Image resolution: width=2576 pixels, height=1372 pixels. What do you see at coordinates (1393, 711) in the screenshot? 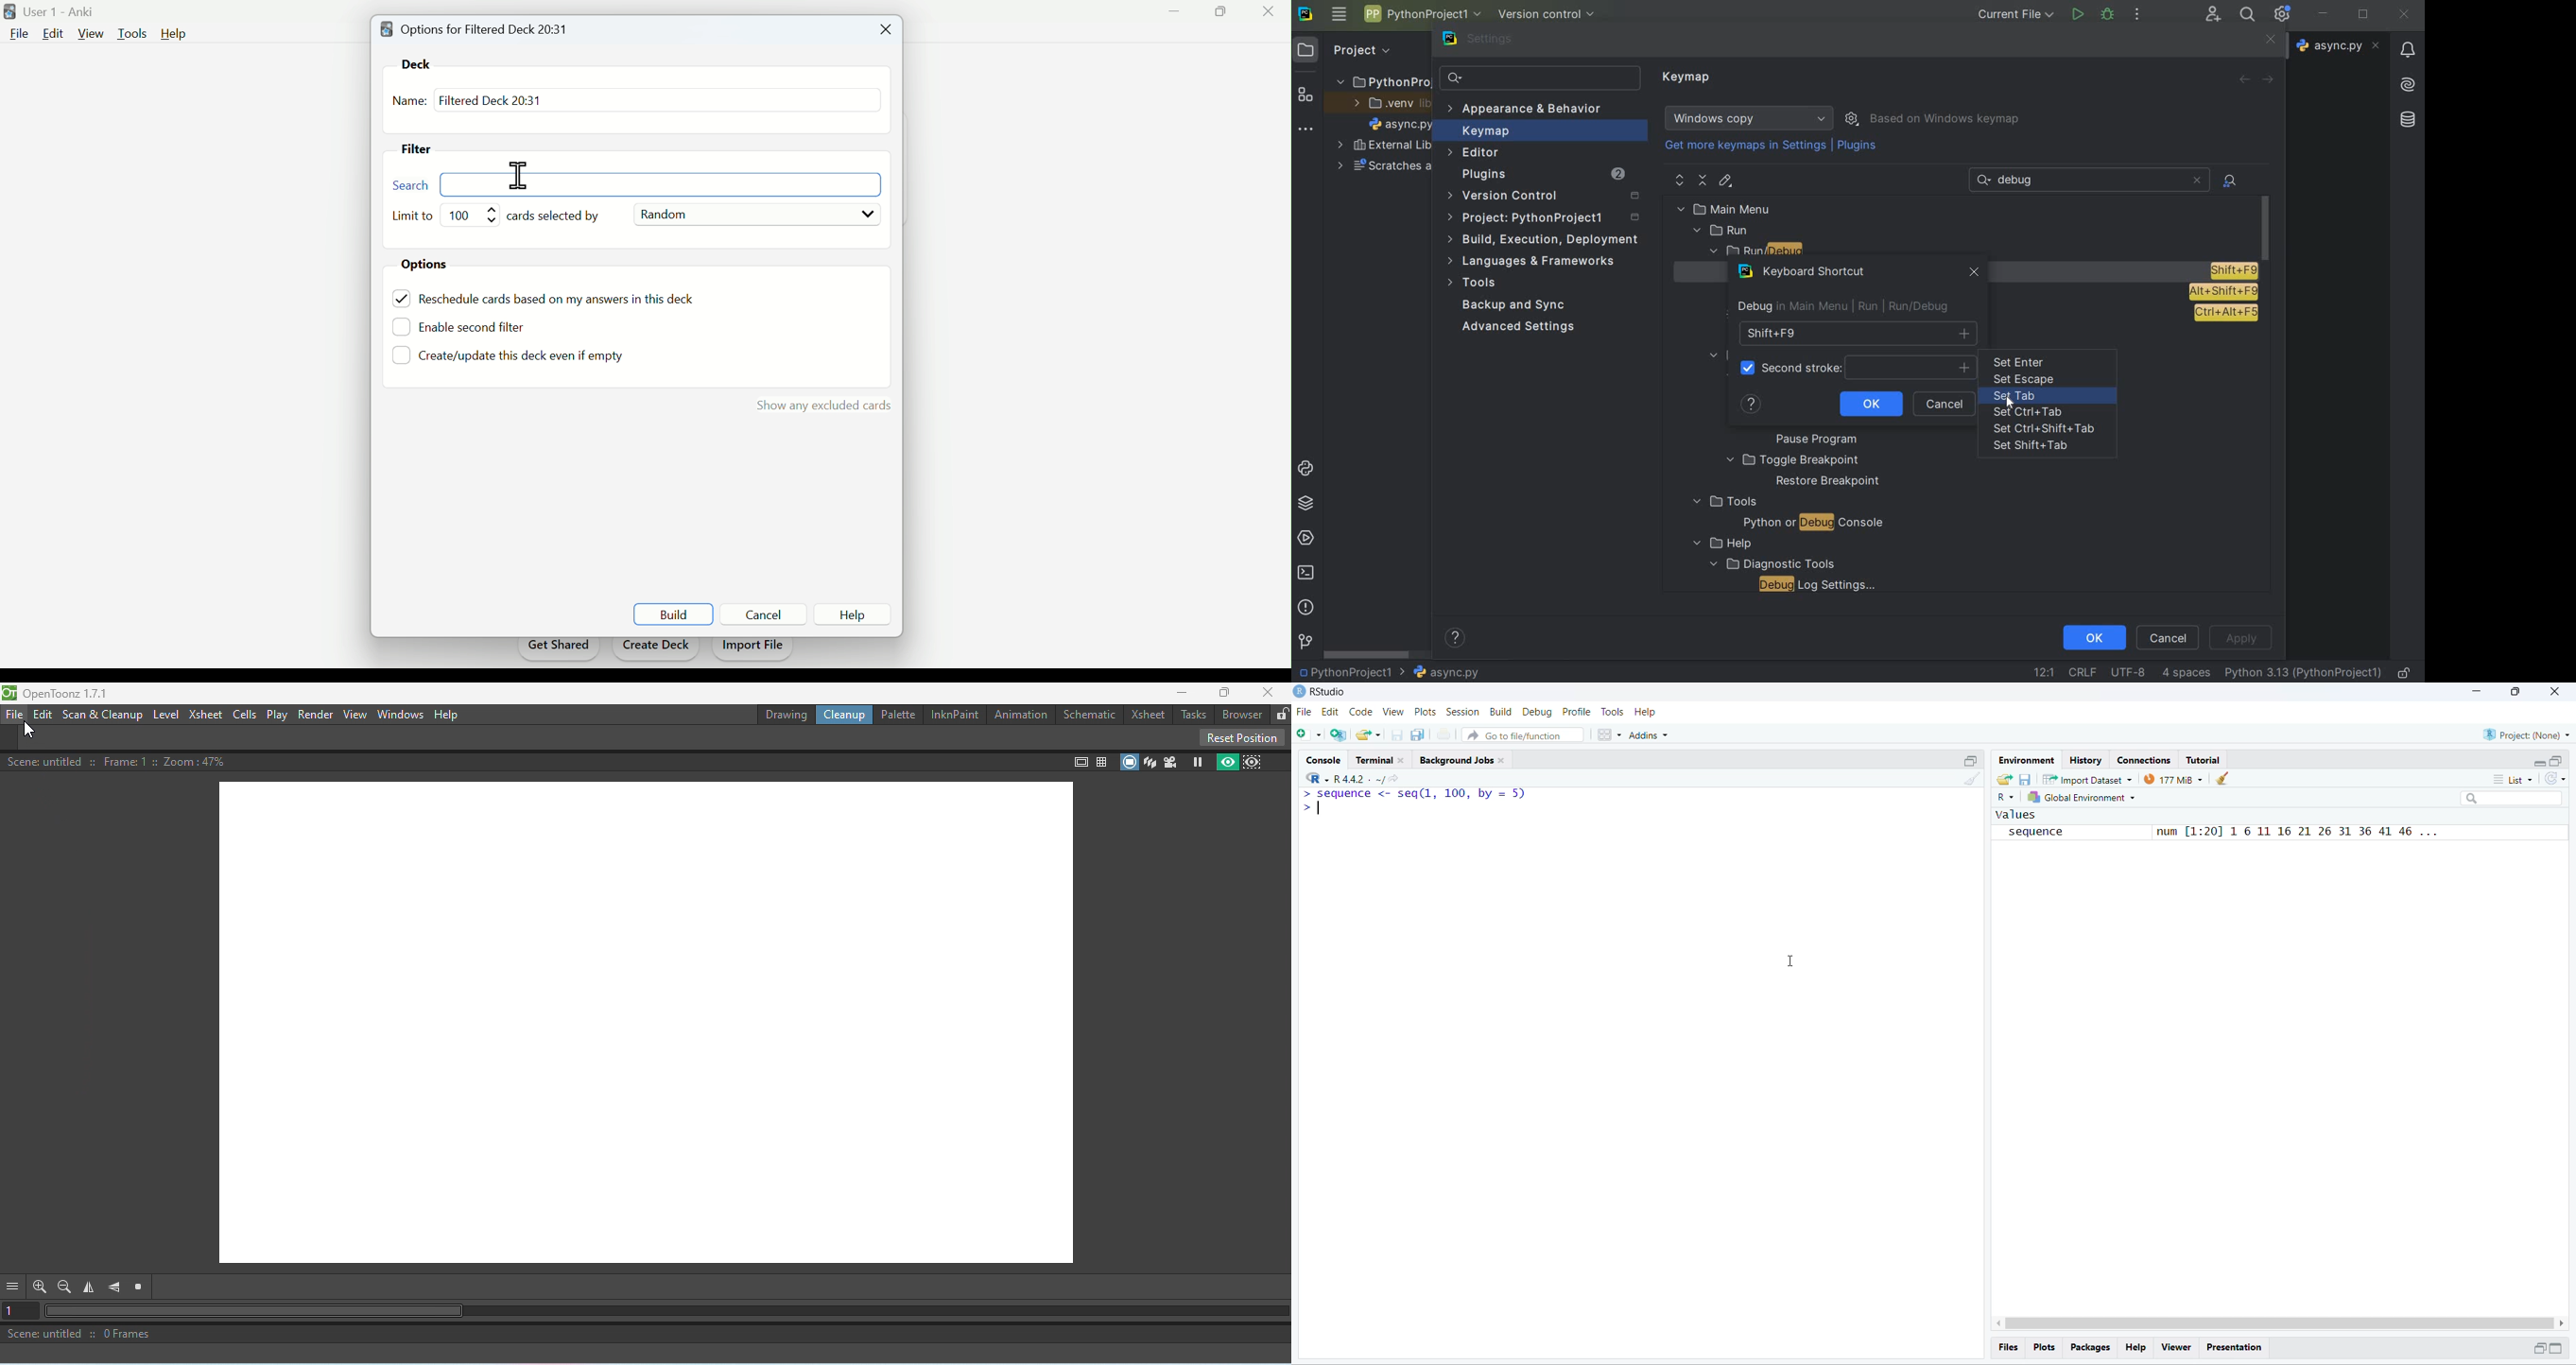
I see `view` at bounding box center [1393, 711].